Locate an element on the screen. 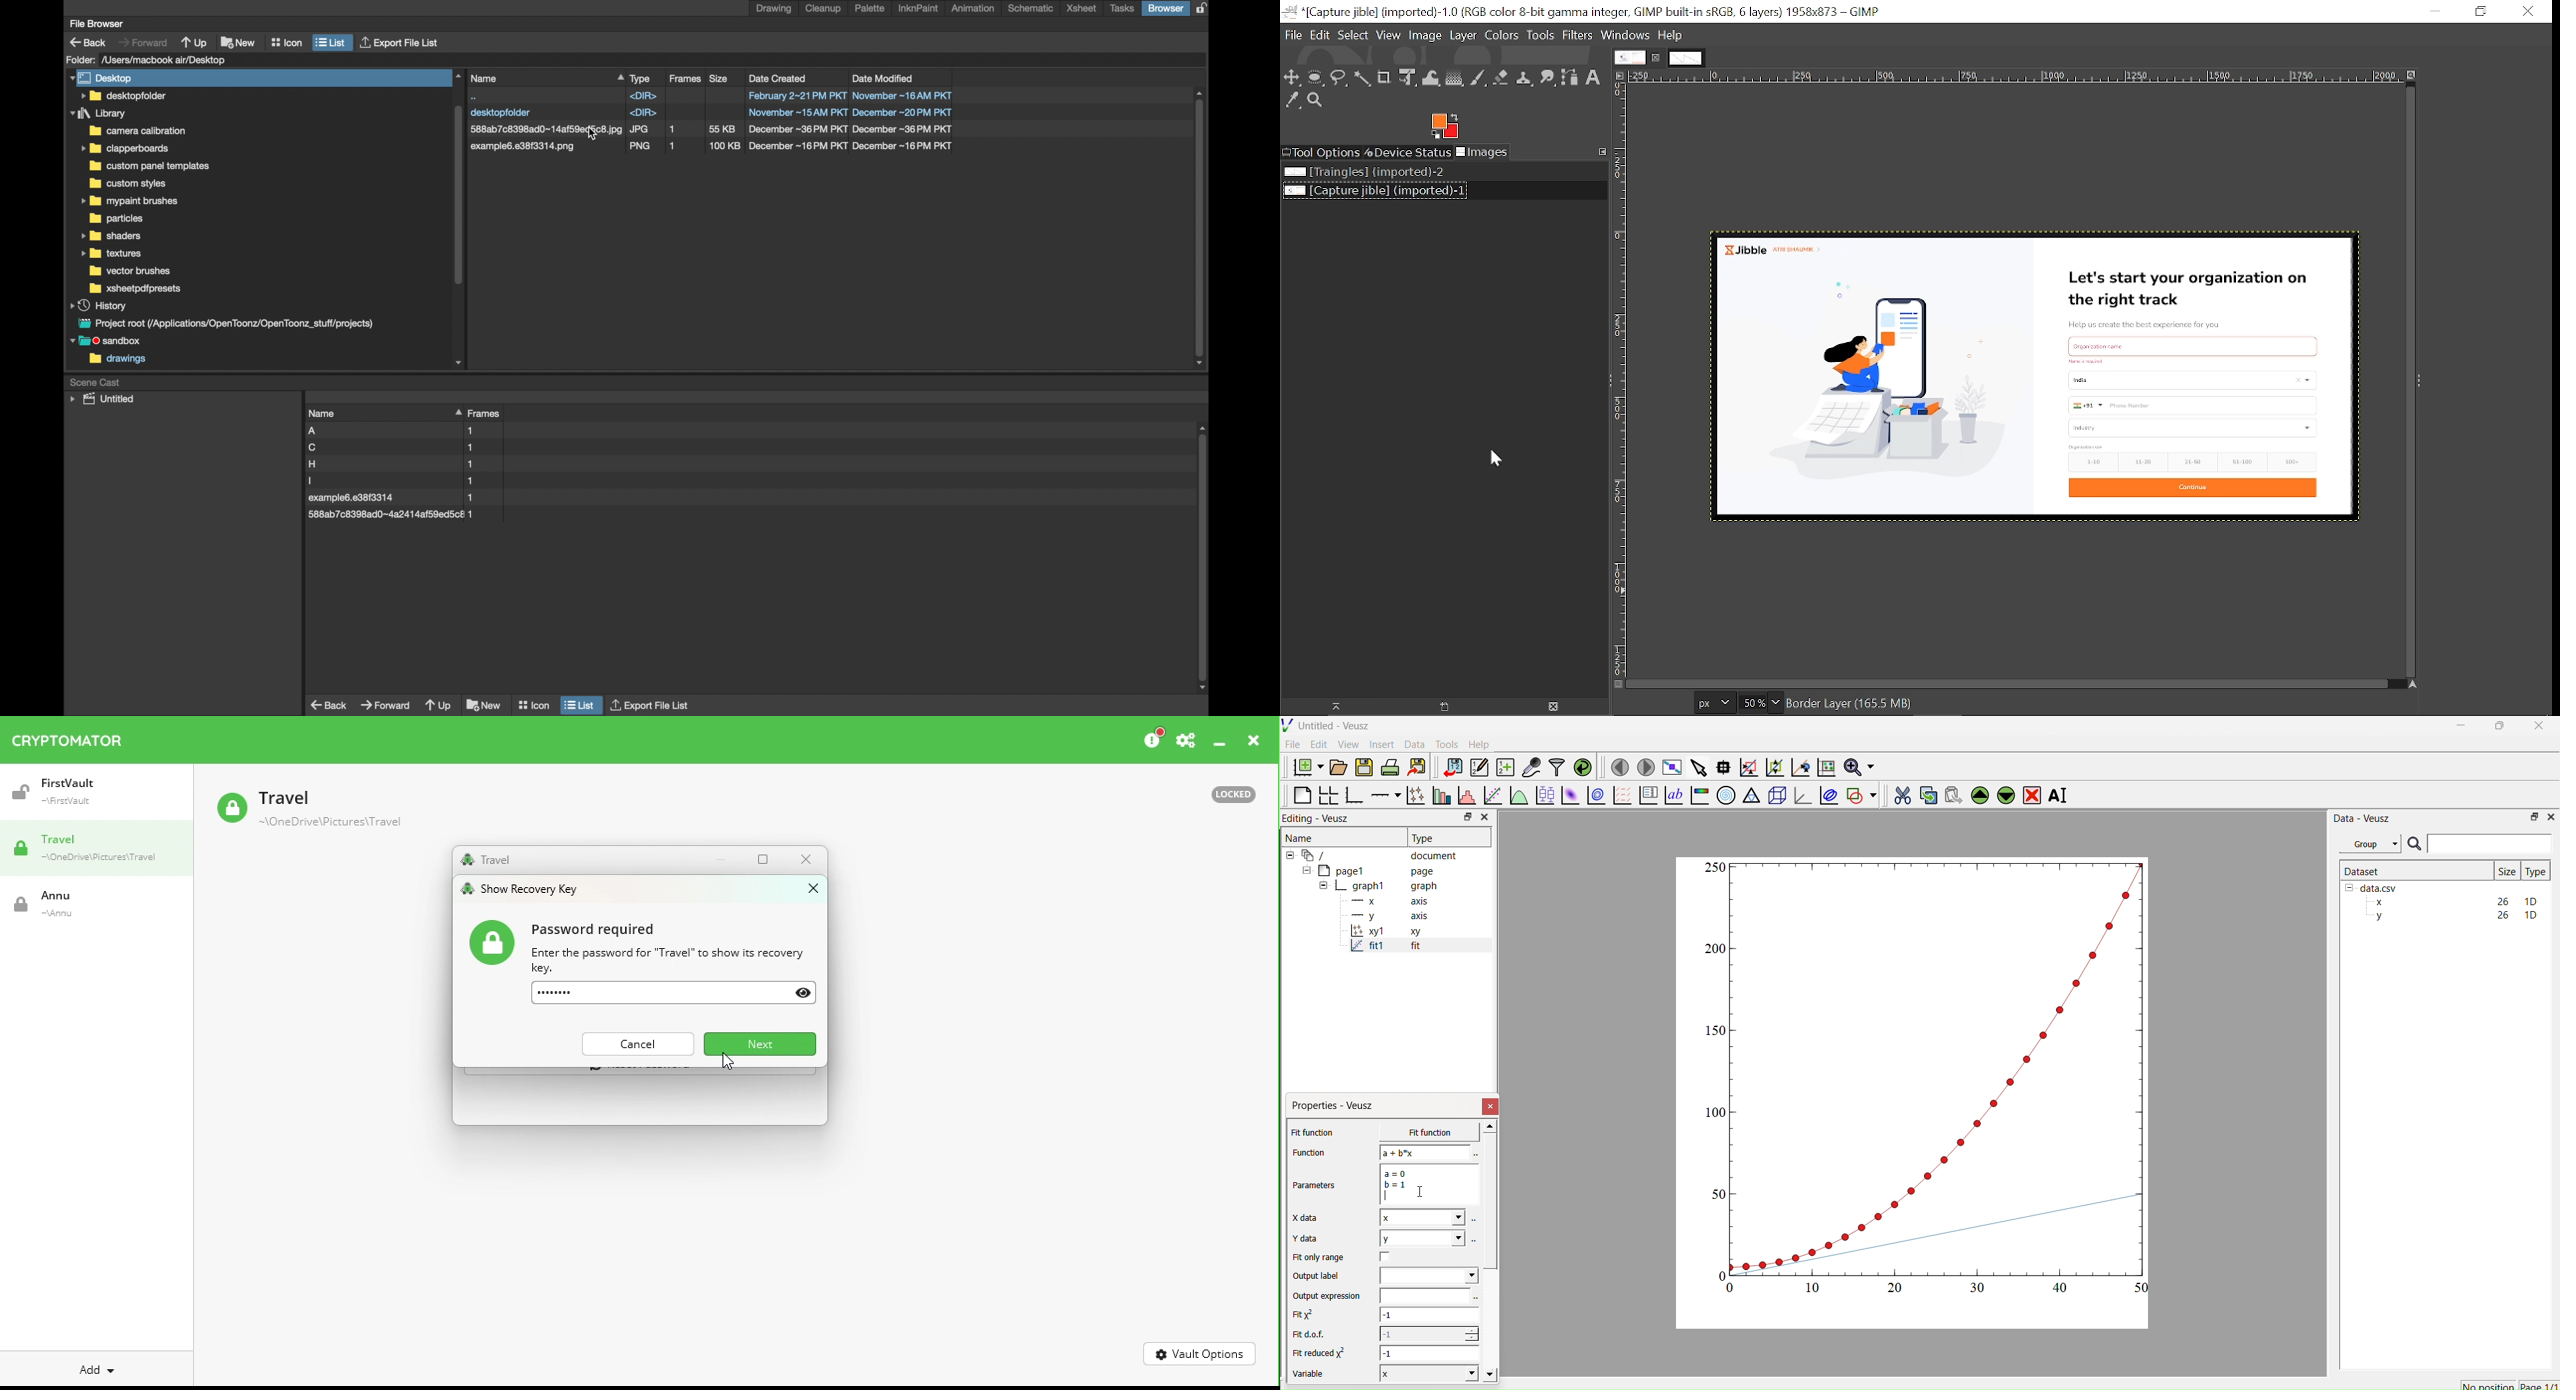 This screenshot has height=1400, width=2576. Filters is located at coordinates (1578, 35).